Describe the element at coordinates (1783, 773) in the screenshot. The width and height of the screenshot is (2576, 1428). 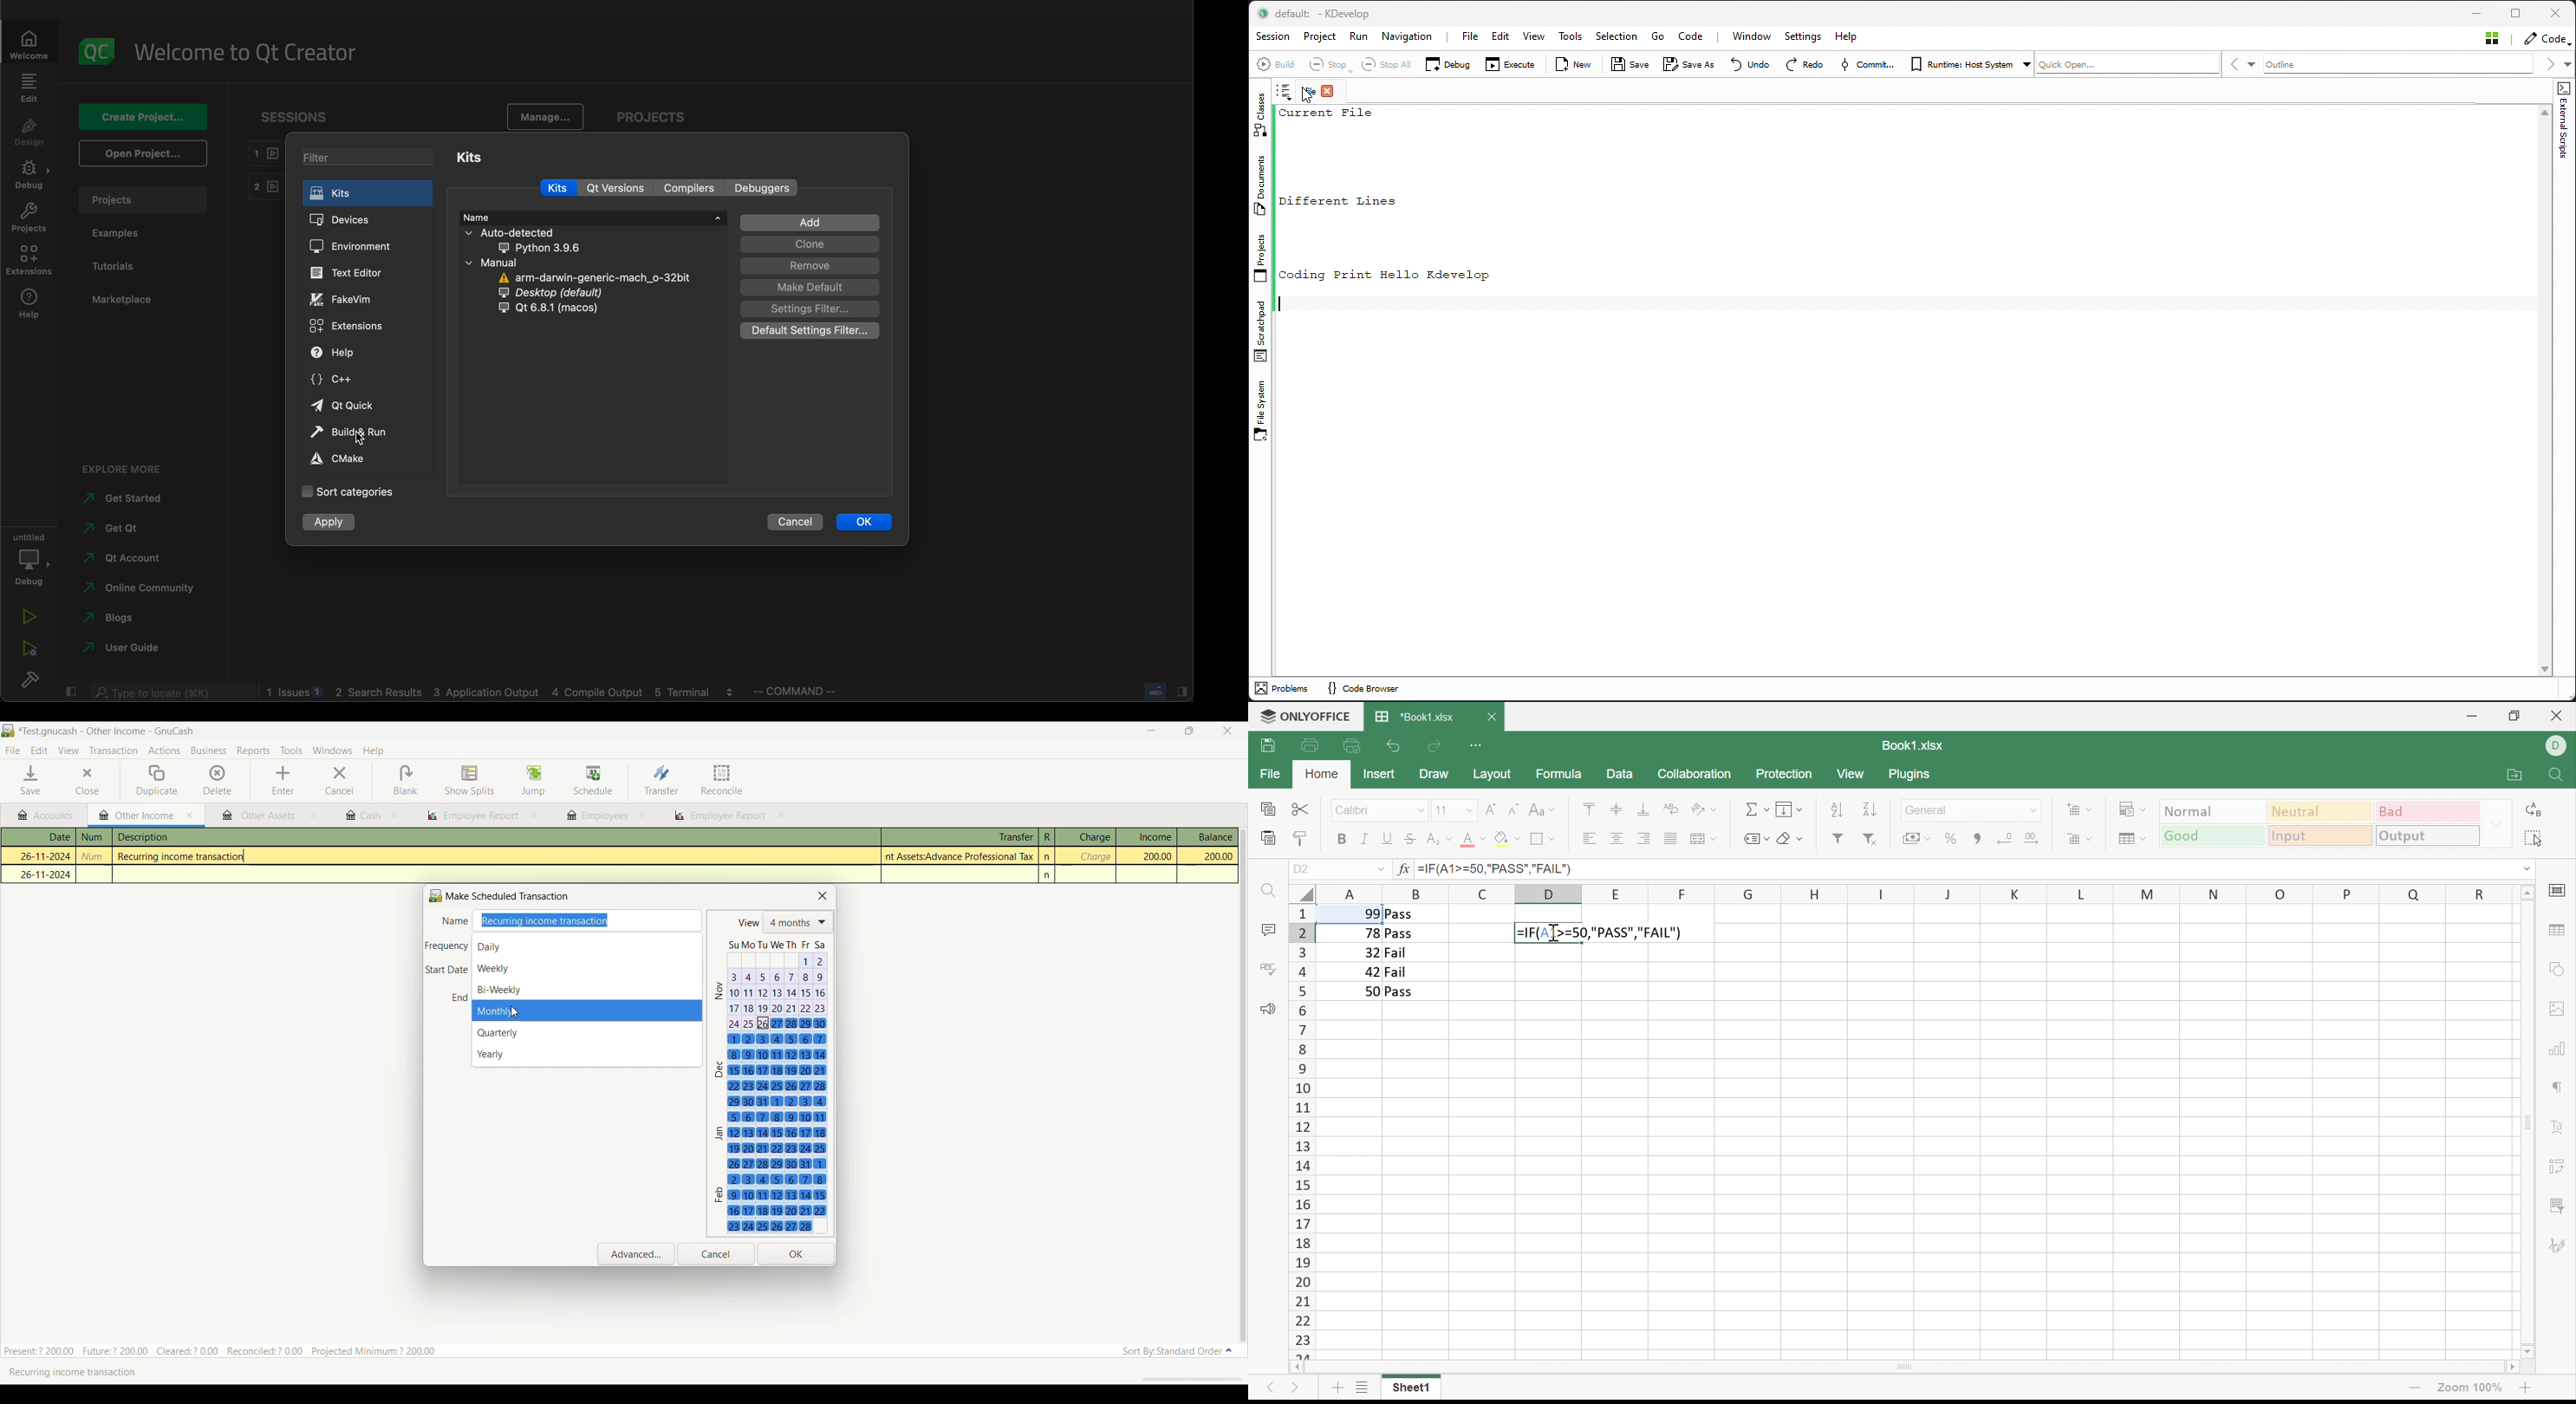
I see `Protection` at that location.